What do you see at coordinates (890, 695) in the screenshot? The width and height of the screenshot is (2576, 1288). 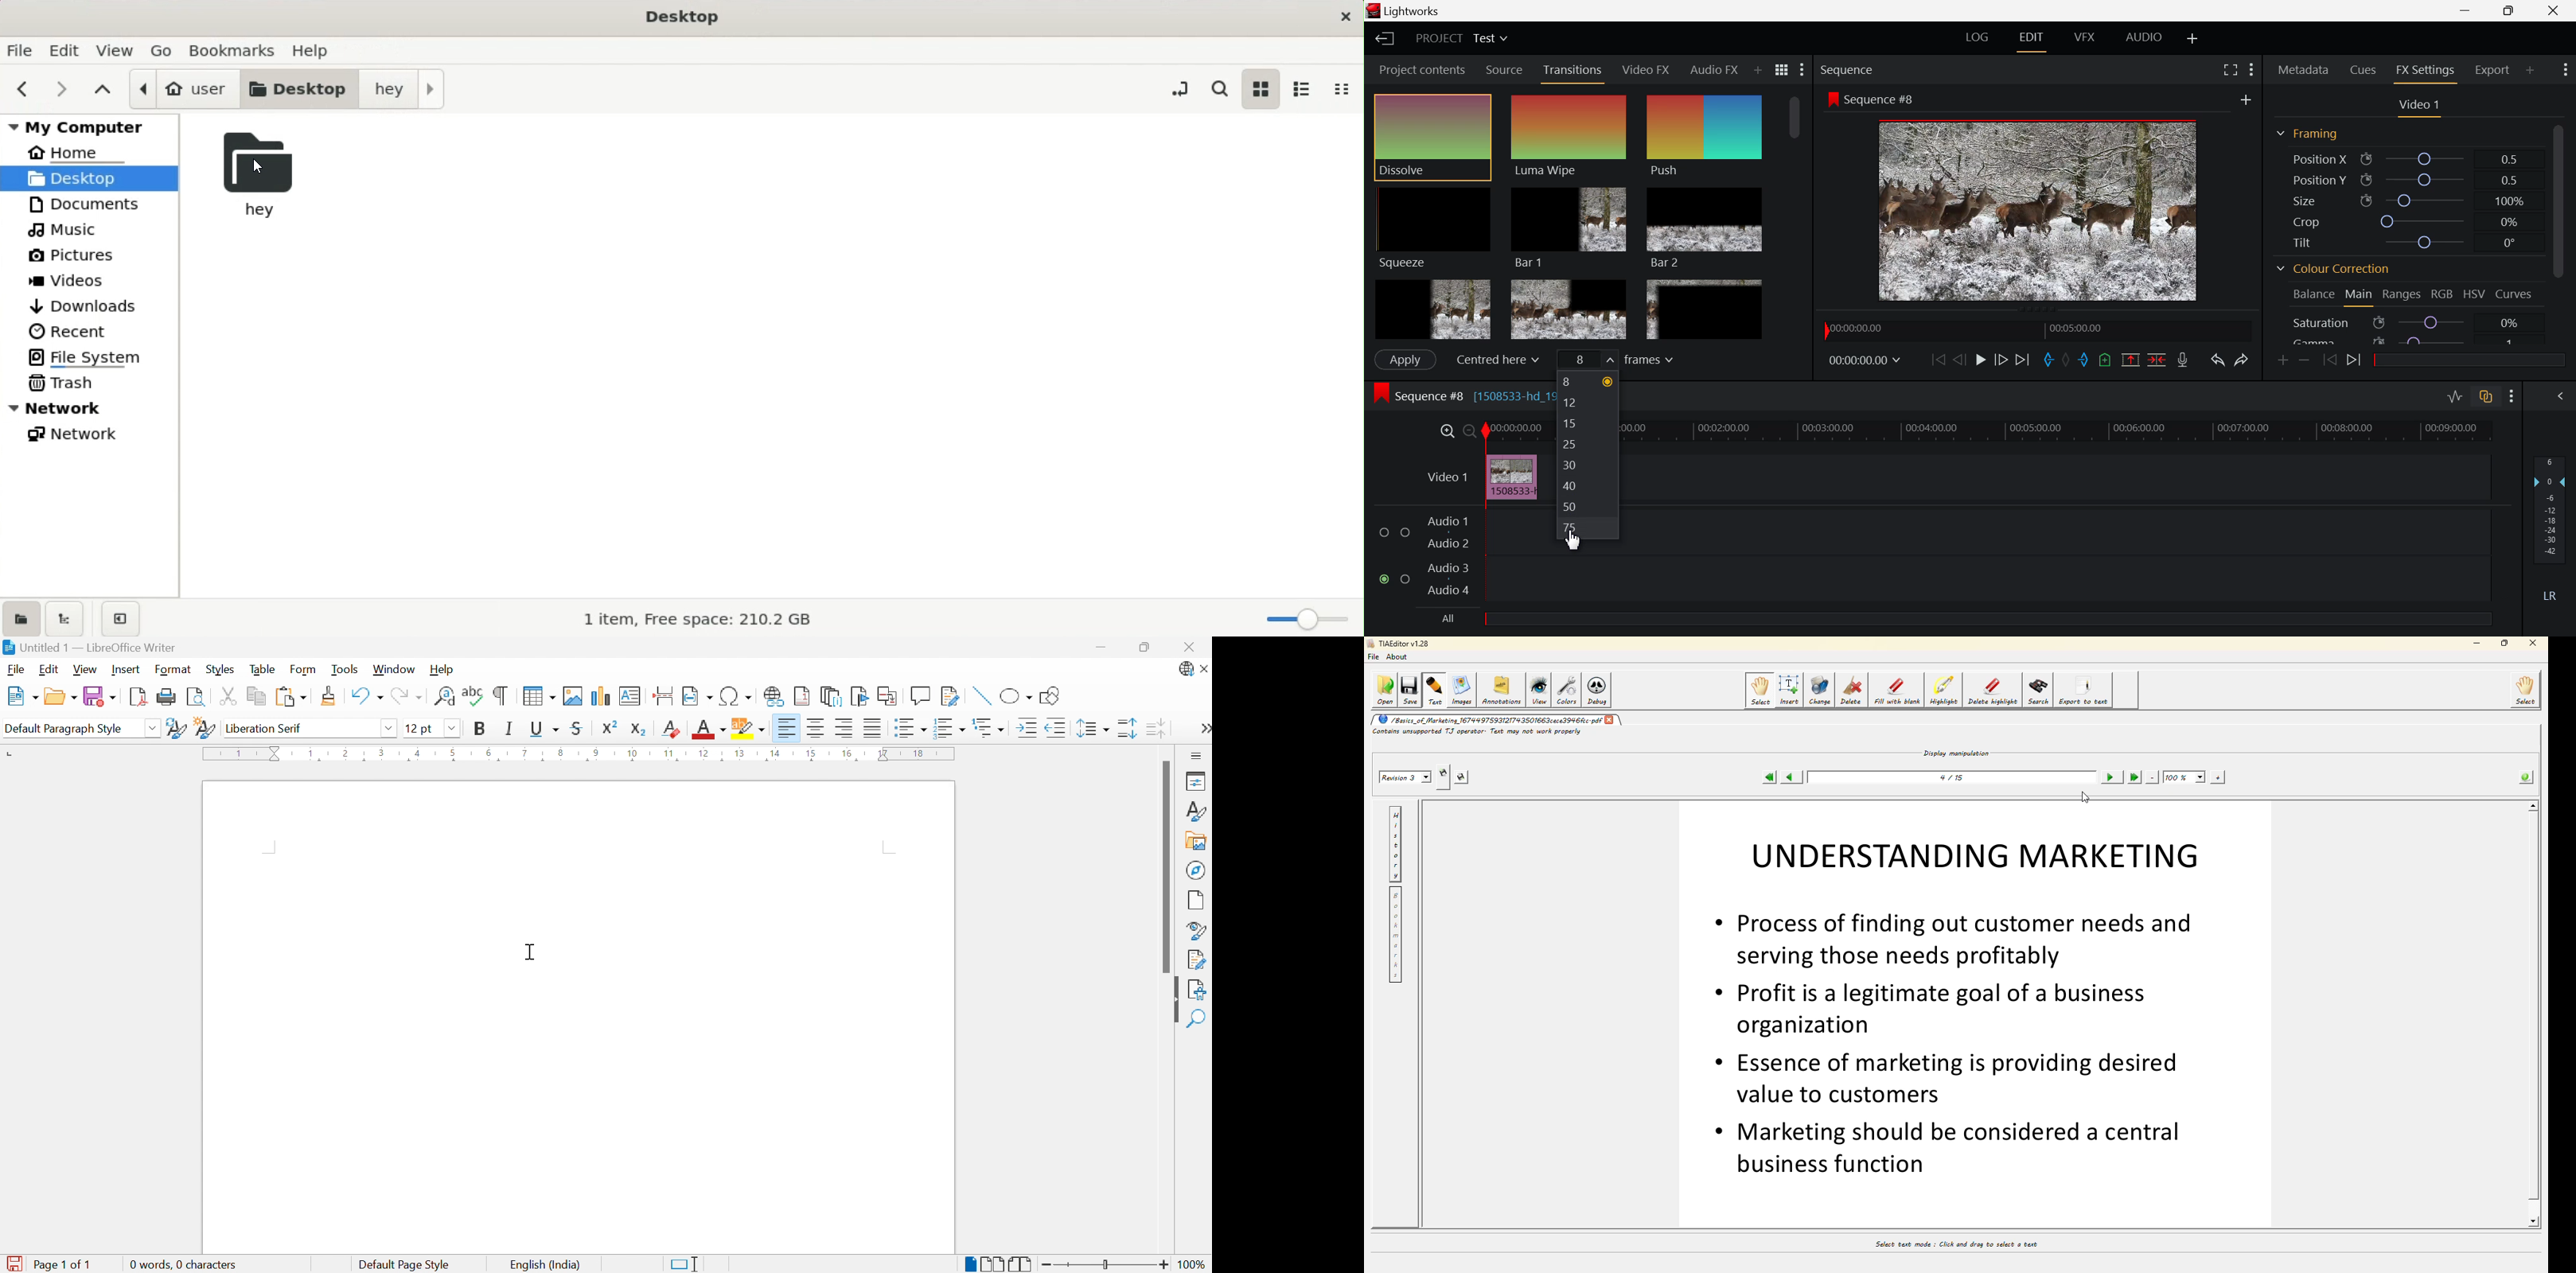 I see `Insert cross-reference` at bounding box center [890, 695].